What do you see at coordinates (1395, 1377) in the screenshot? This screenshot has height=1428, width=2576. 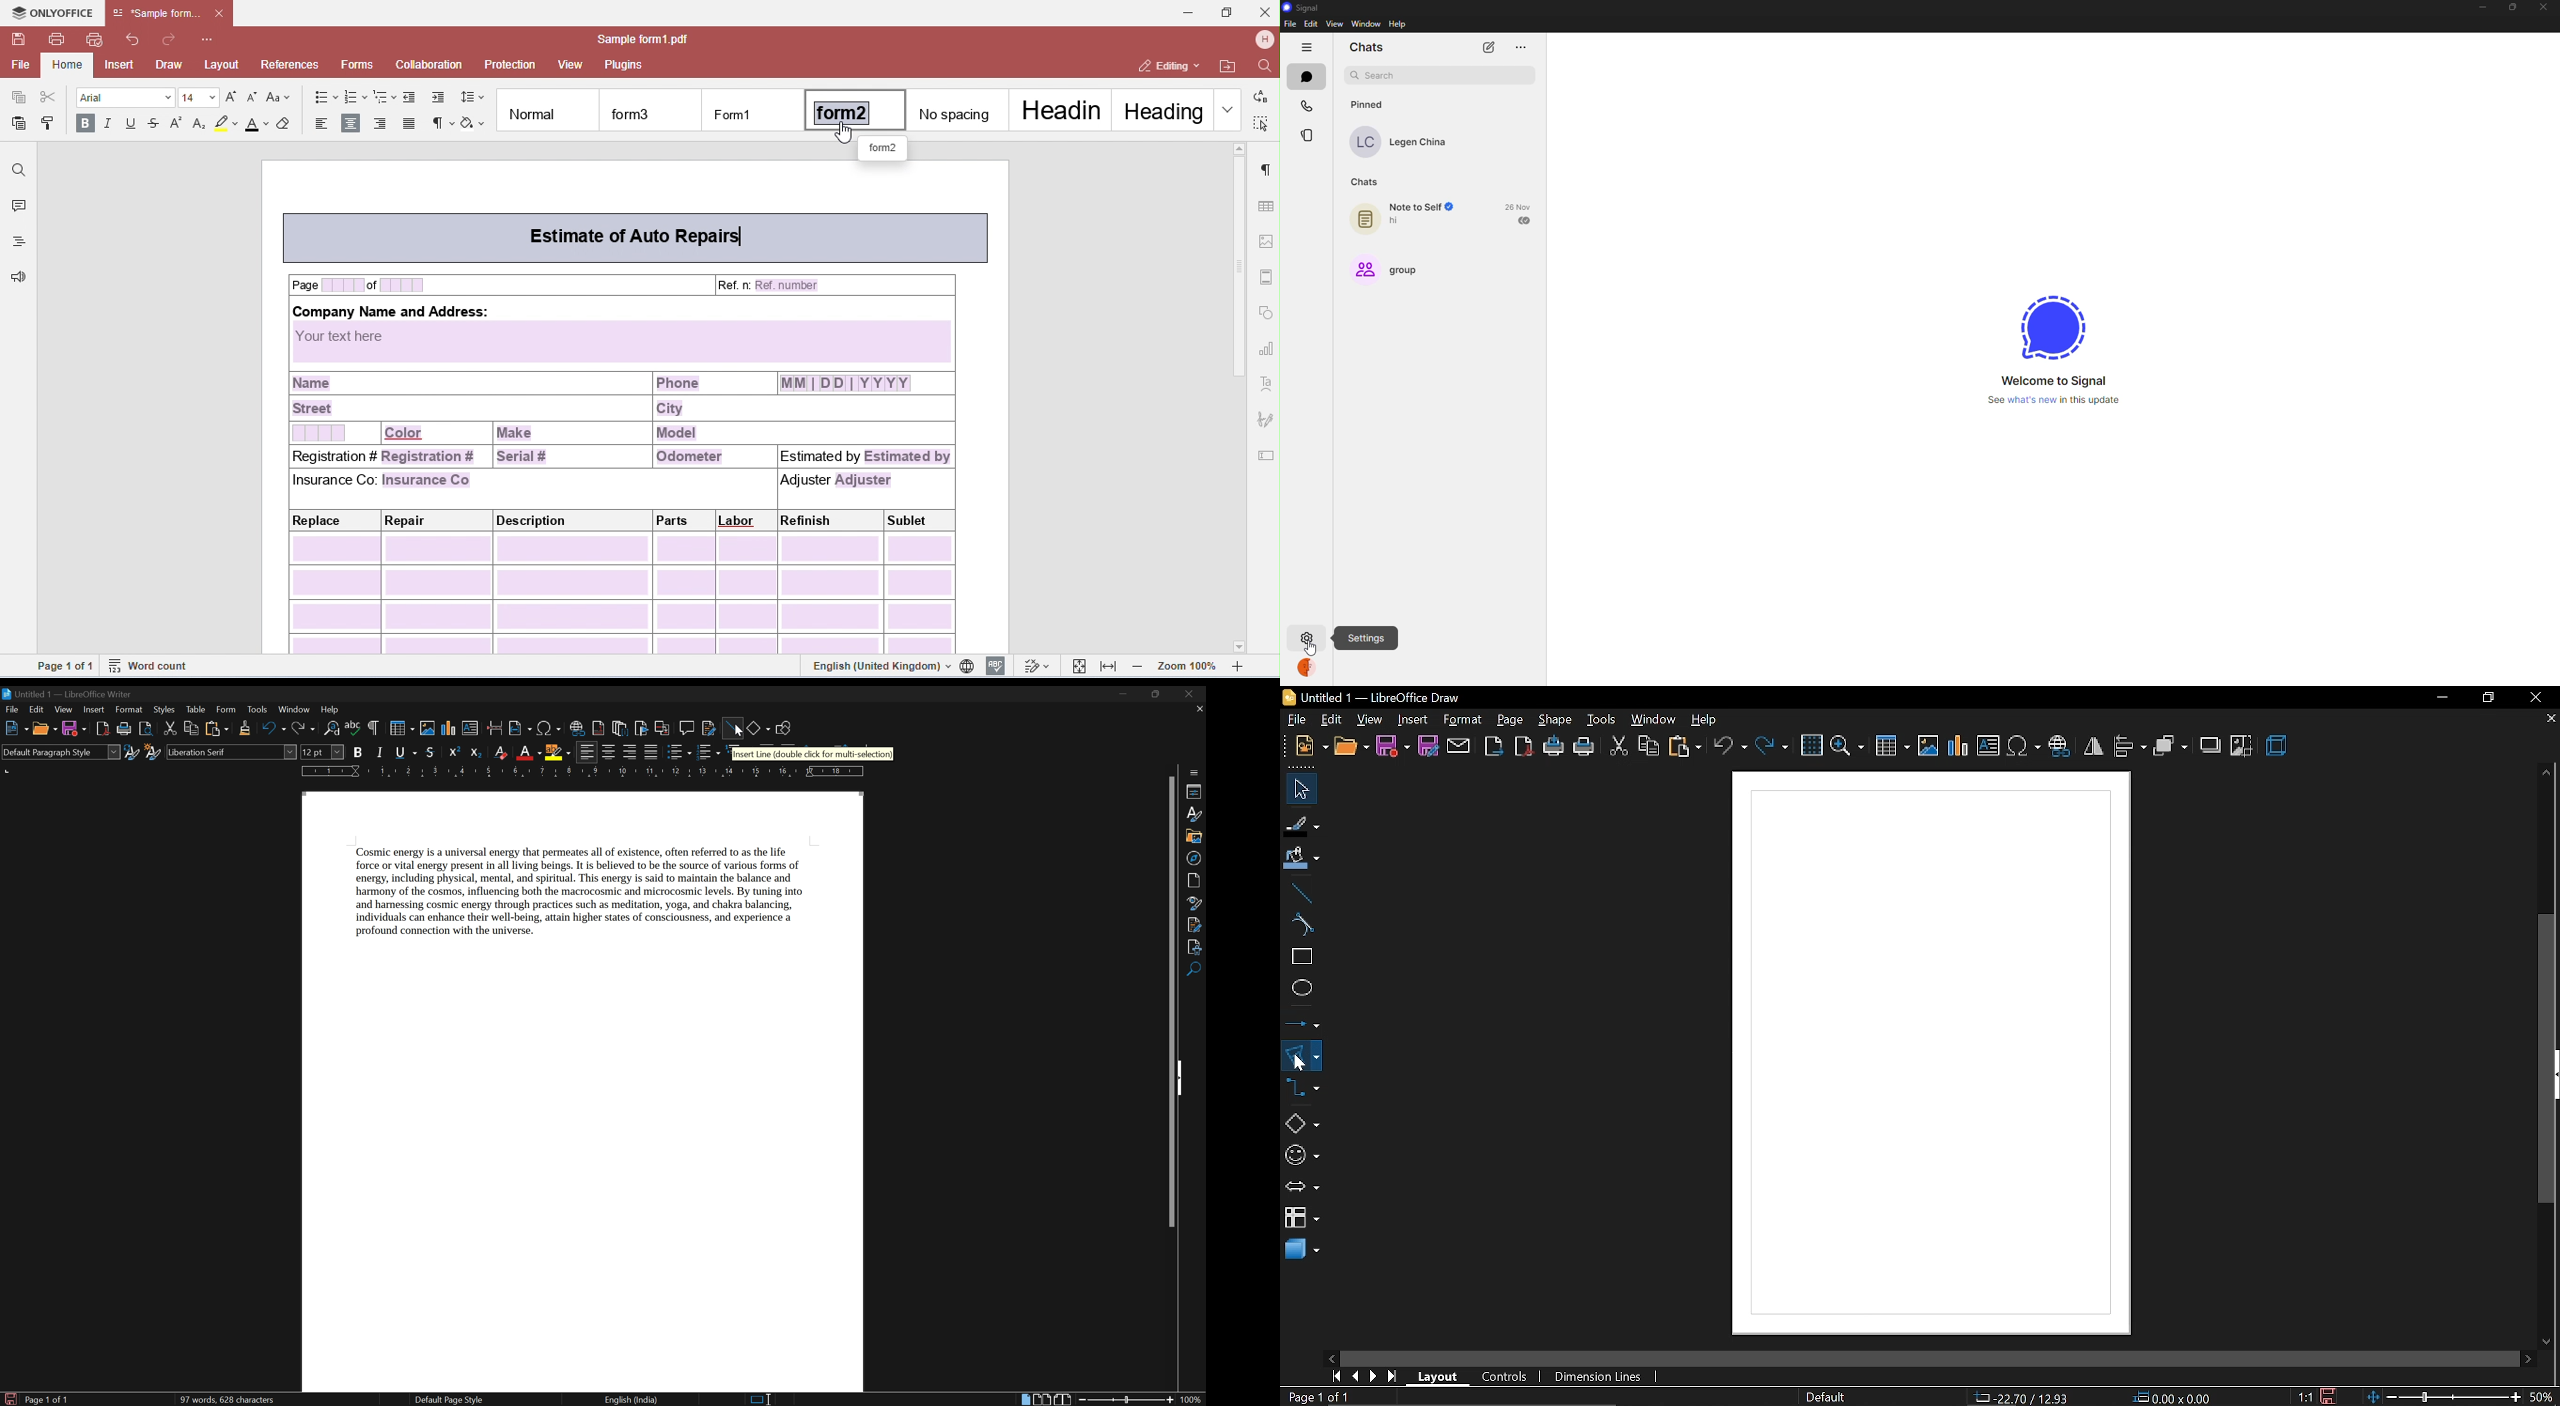 I see `go to last page` at bounding box center [1395, 1377].